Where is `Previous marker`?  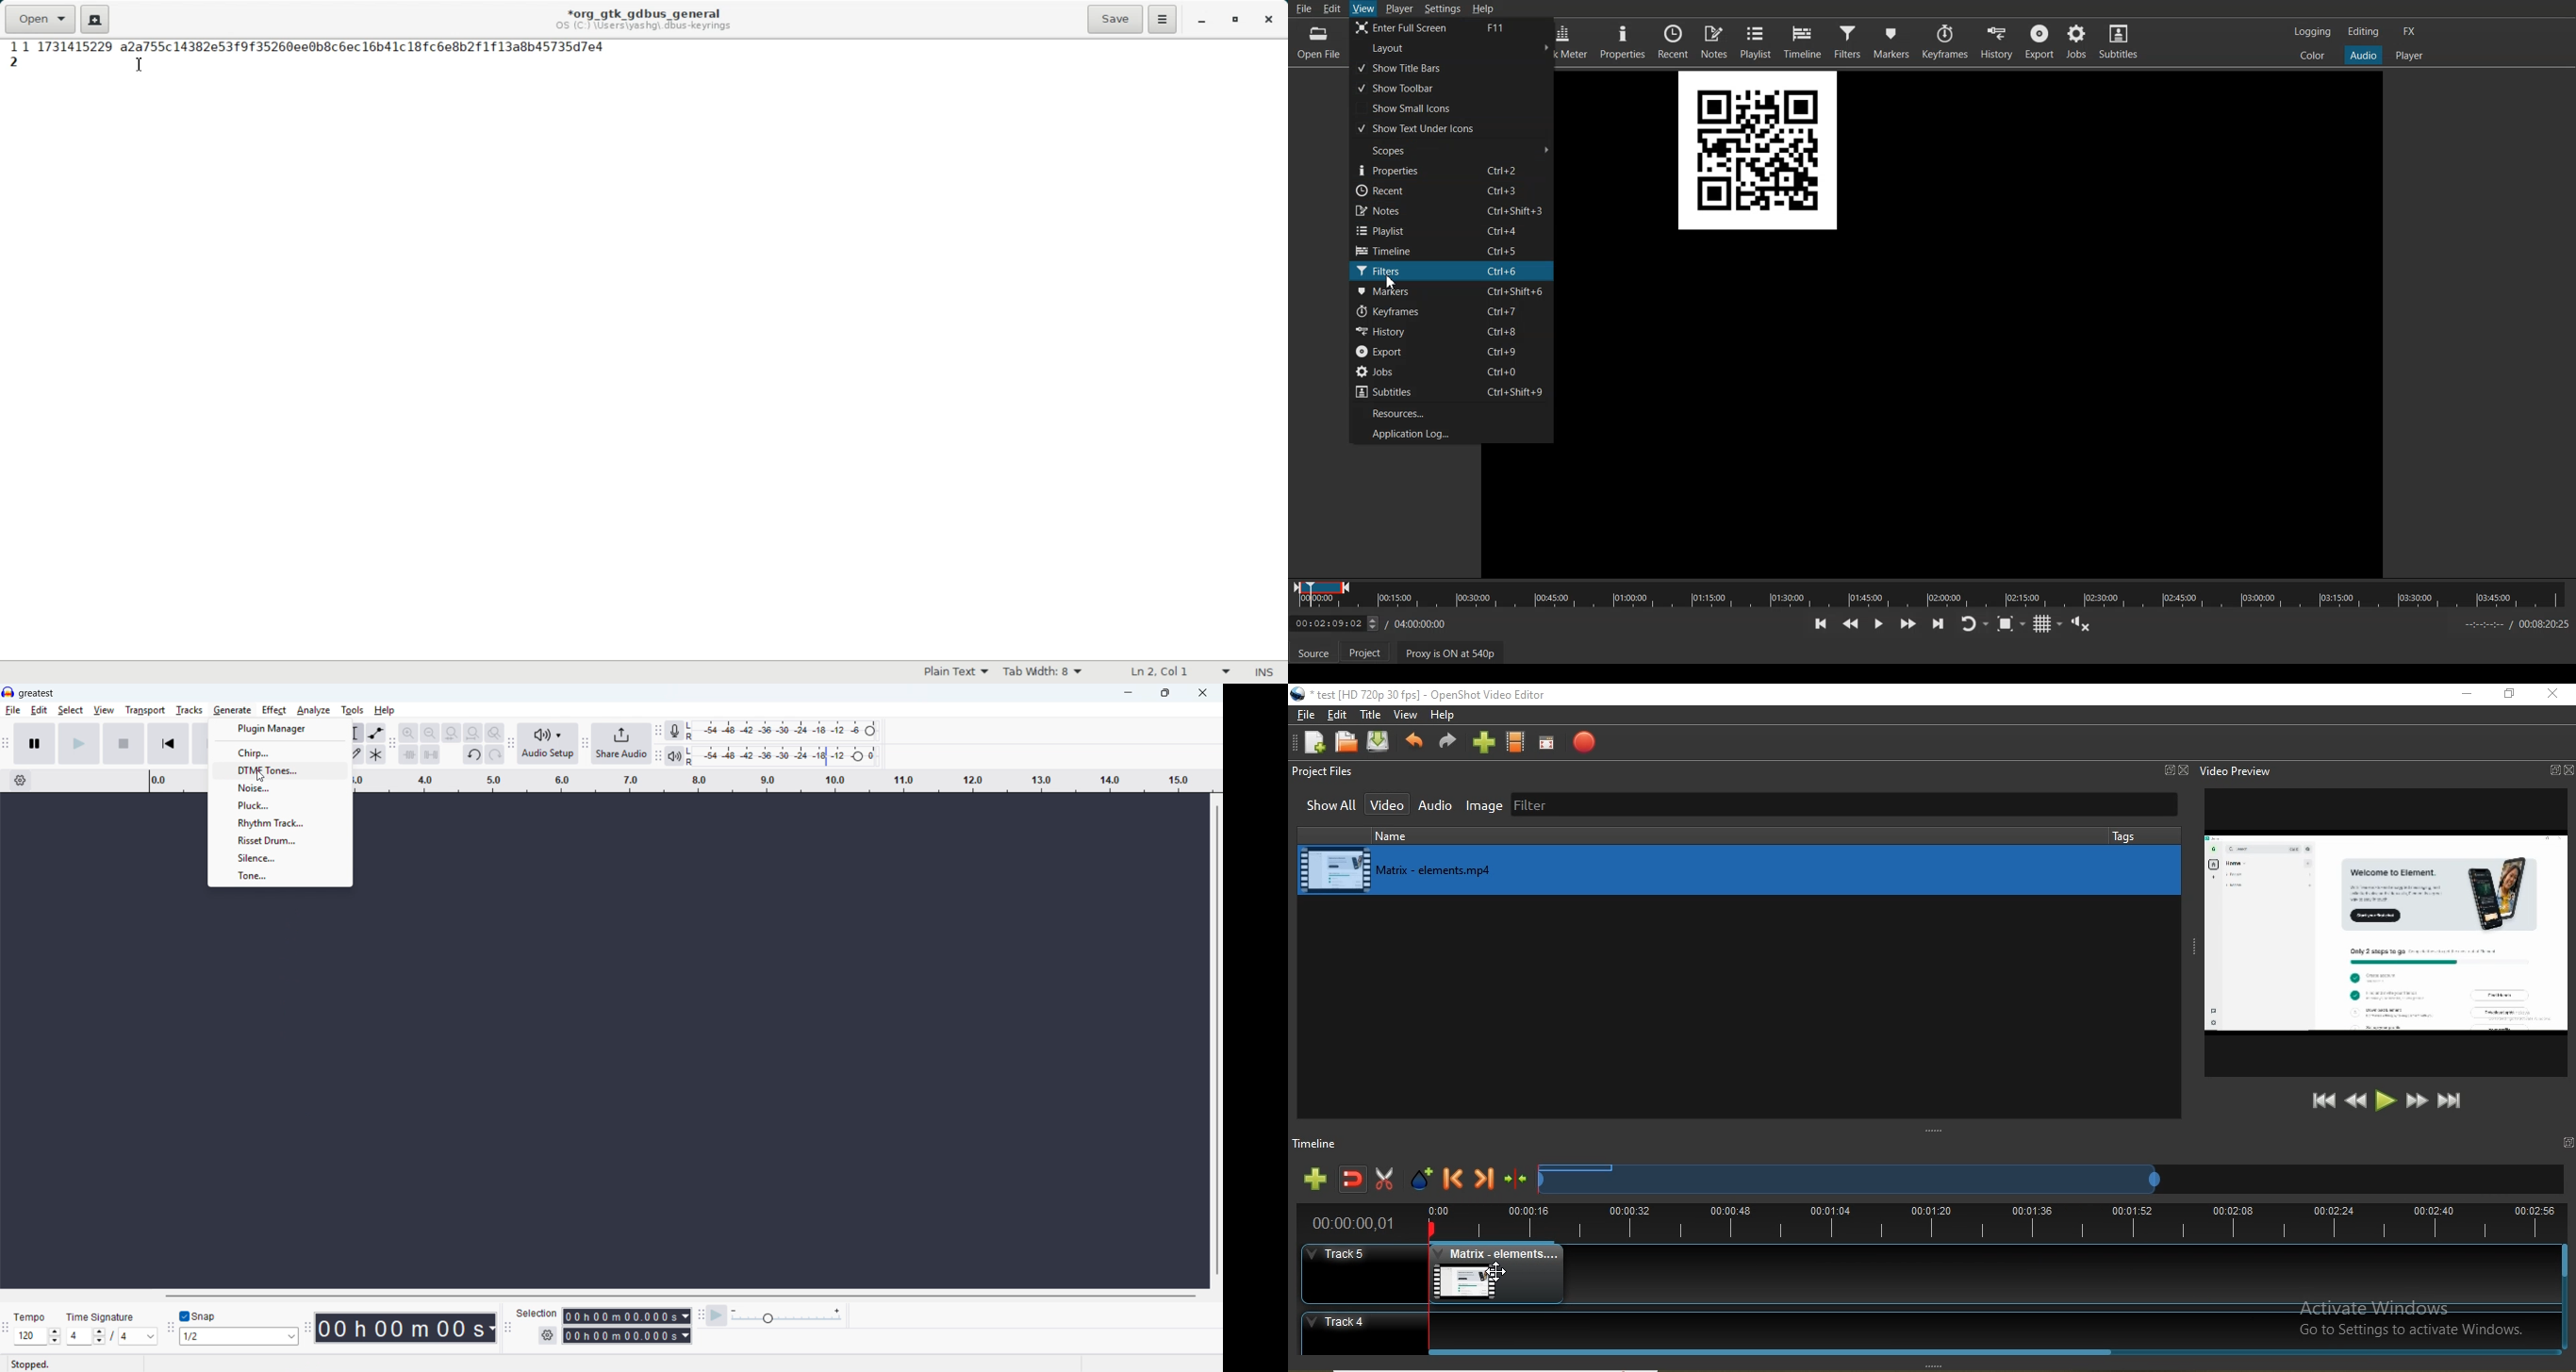 Previous marker is located at coordinates (1459, 1183).